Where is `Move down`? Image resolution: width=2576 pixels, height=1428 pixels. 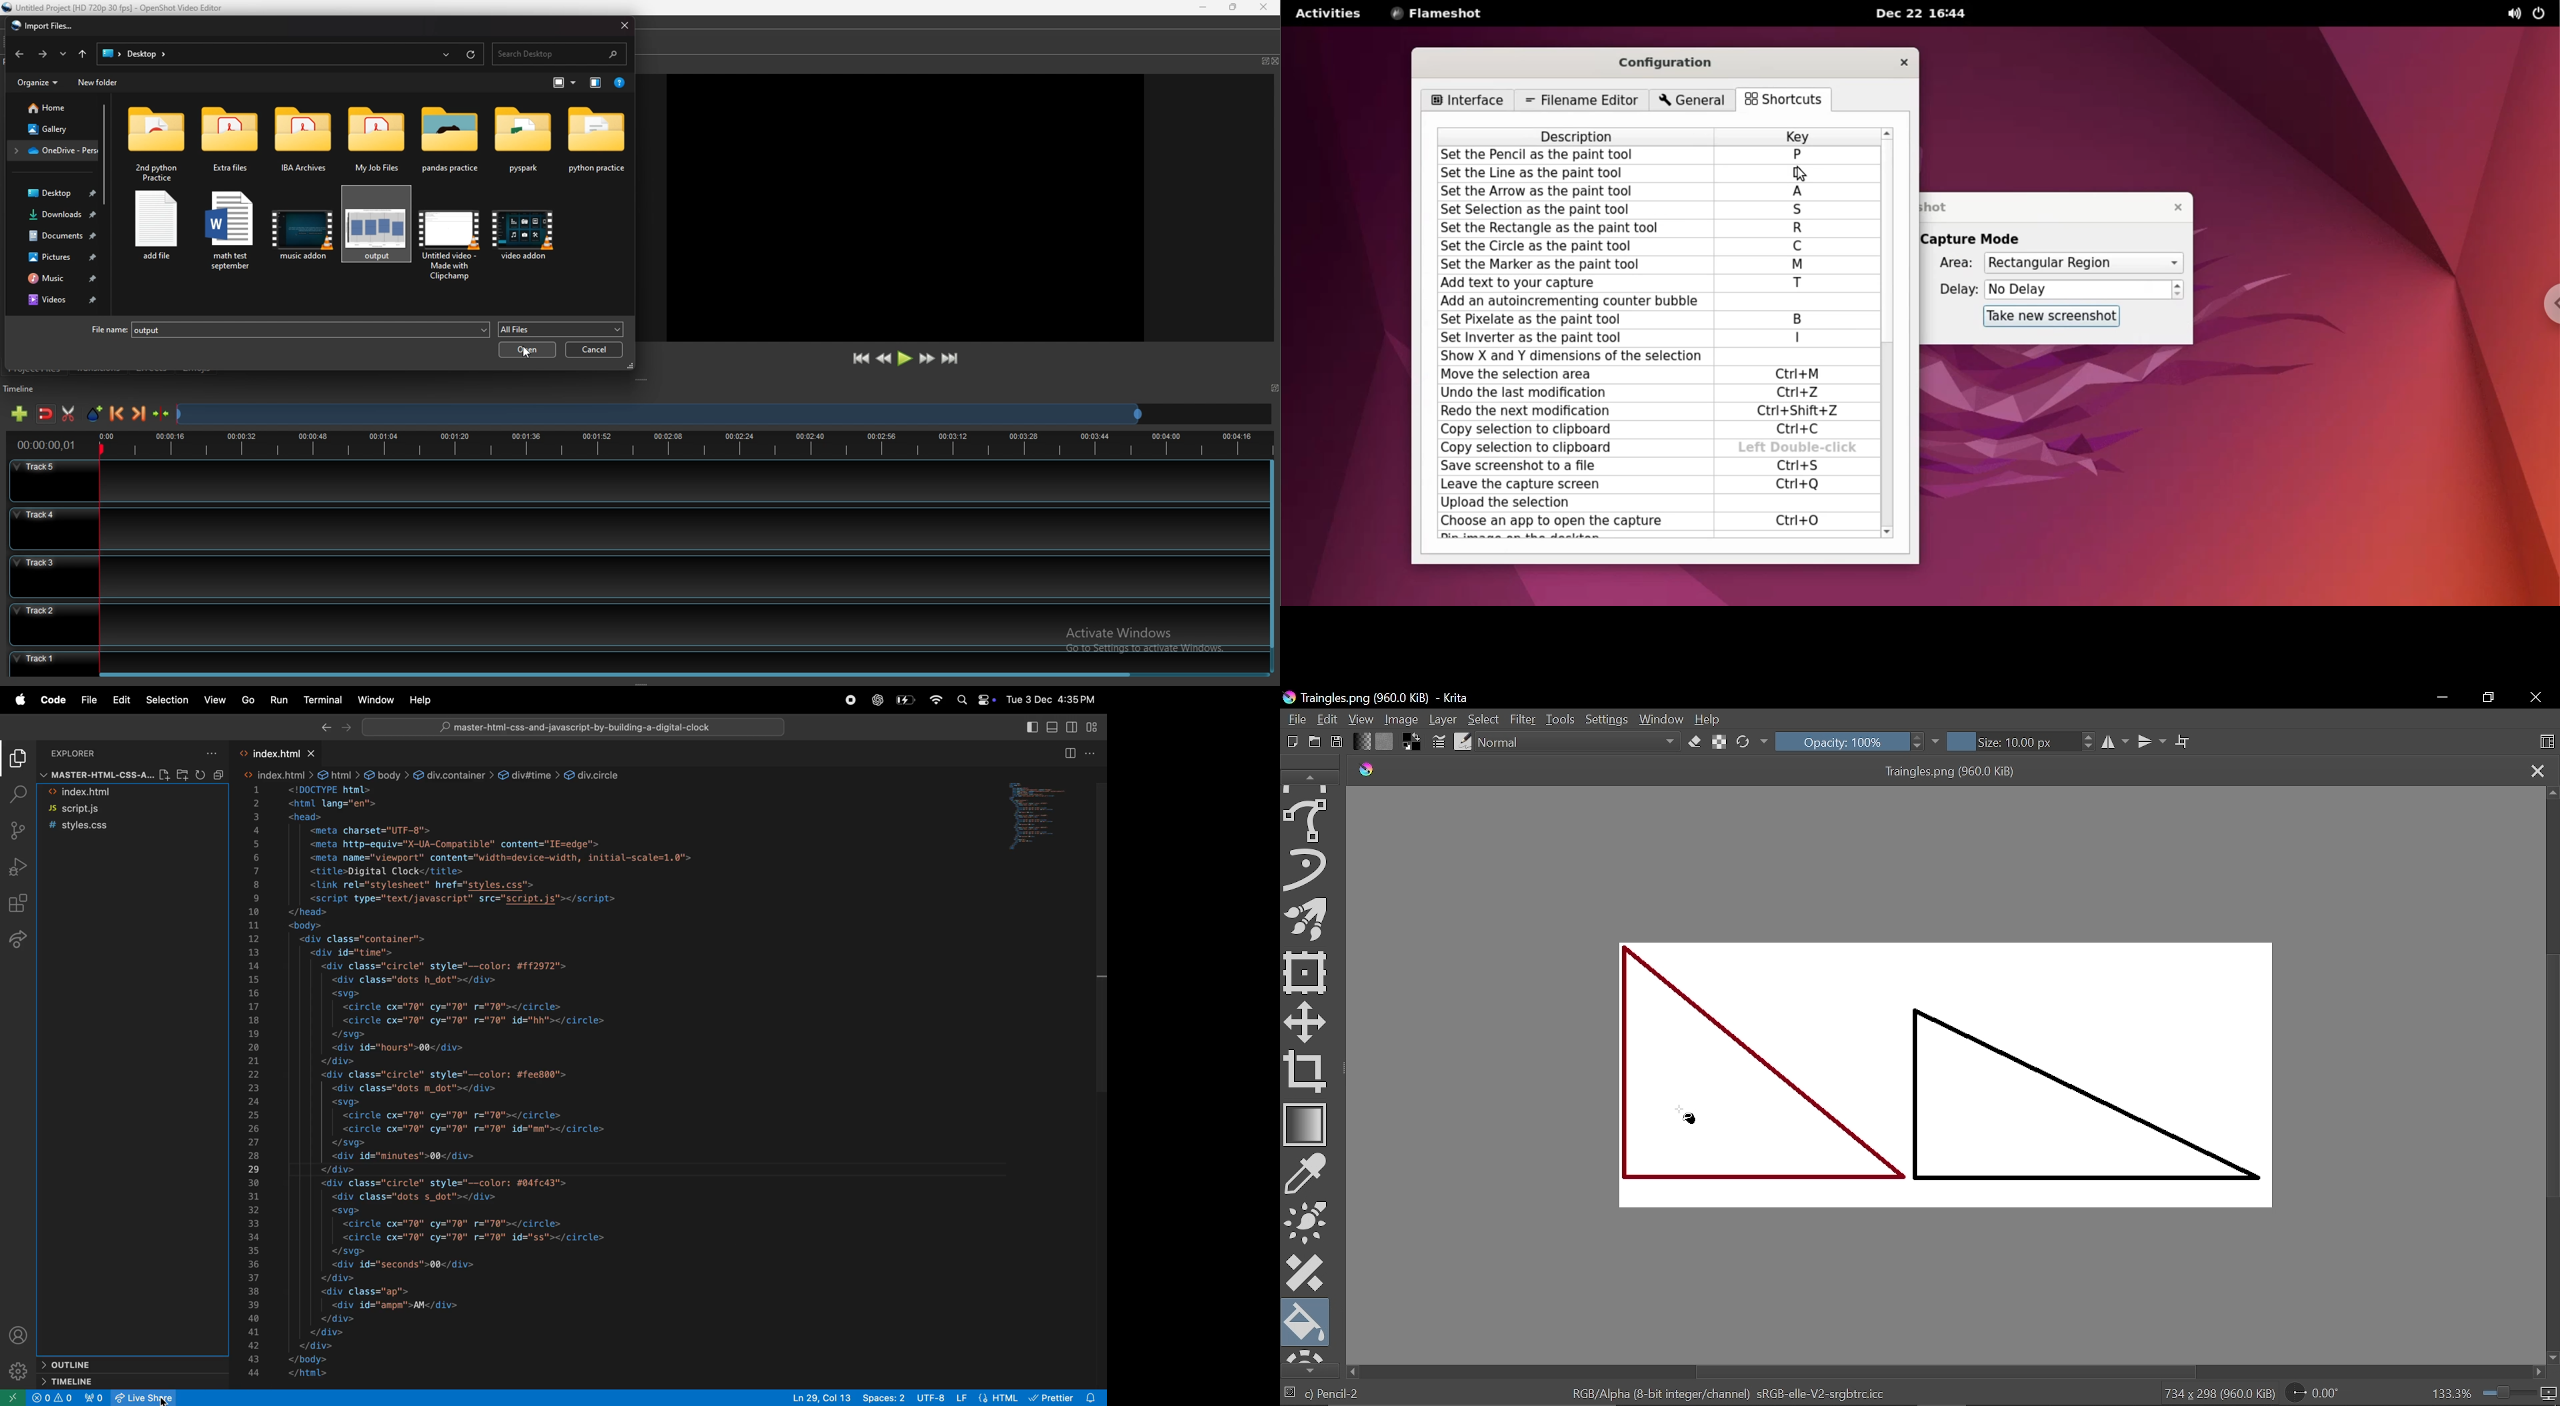
Move down is located at coordinates (2552, 1358).